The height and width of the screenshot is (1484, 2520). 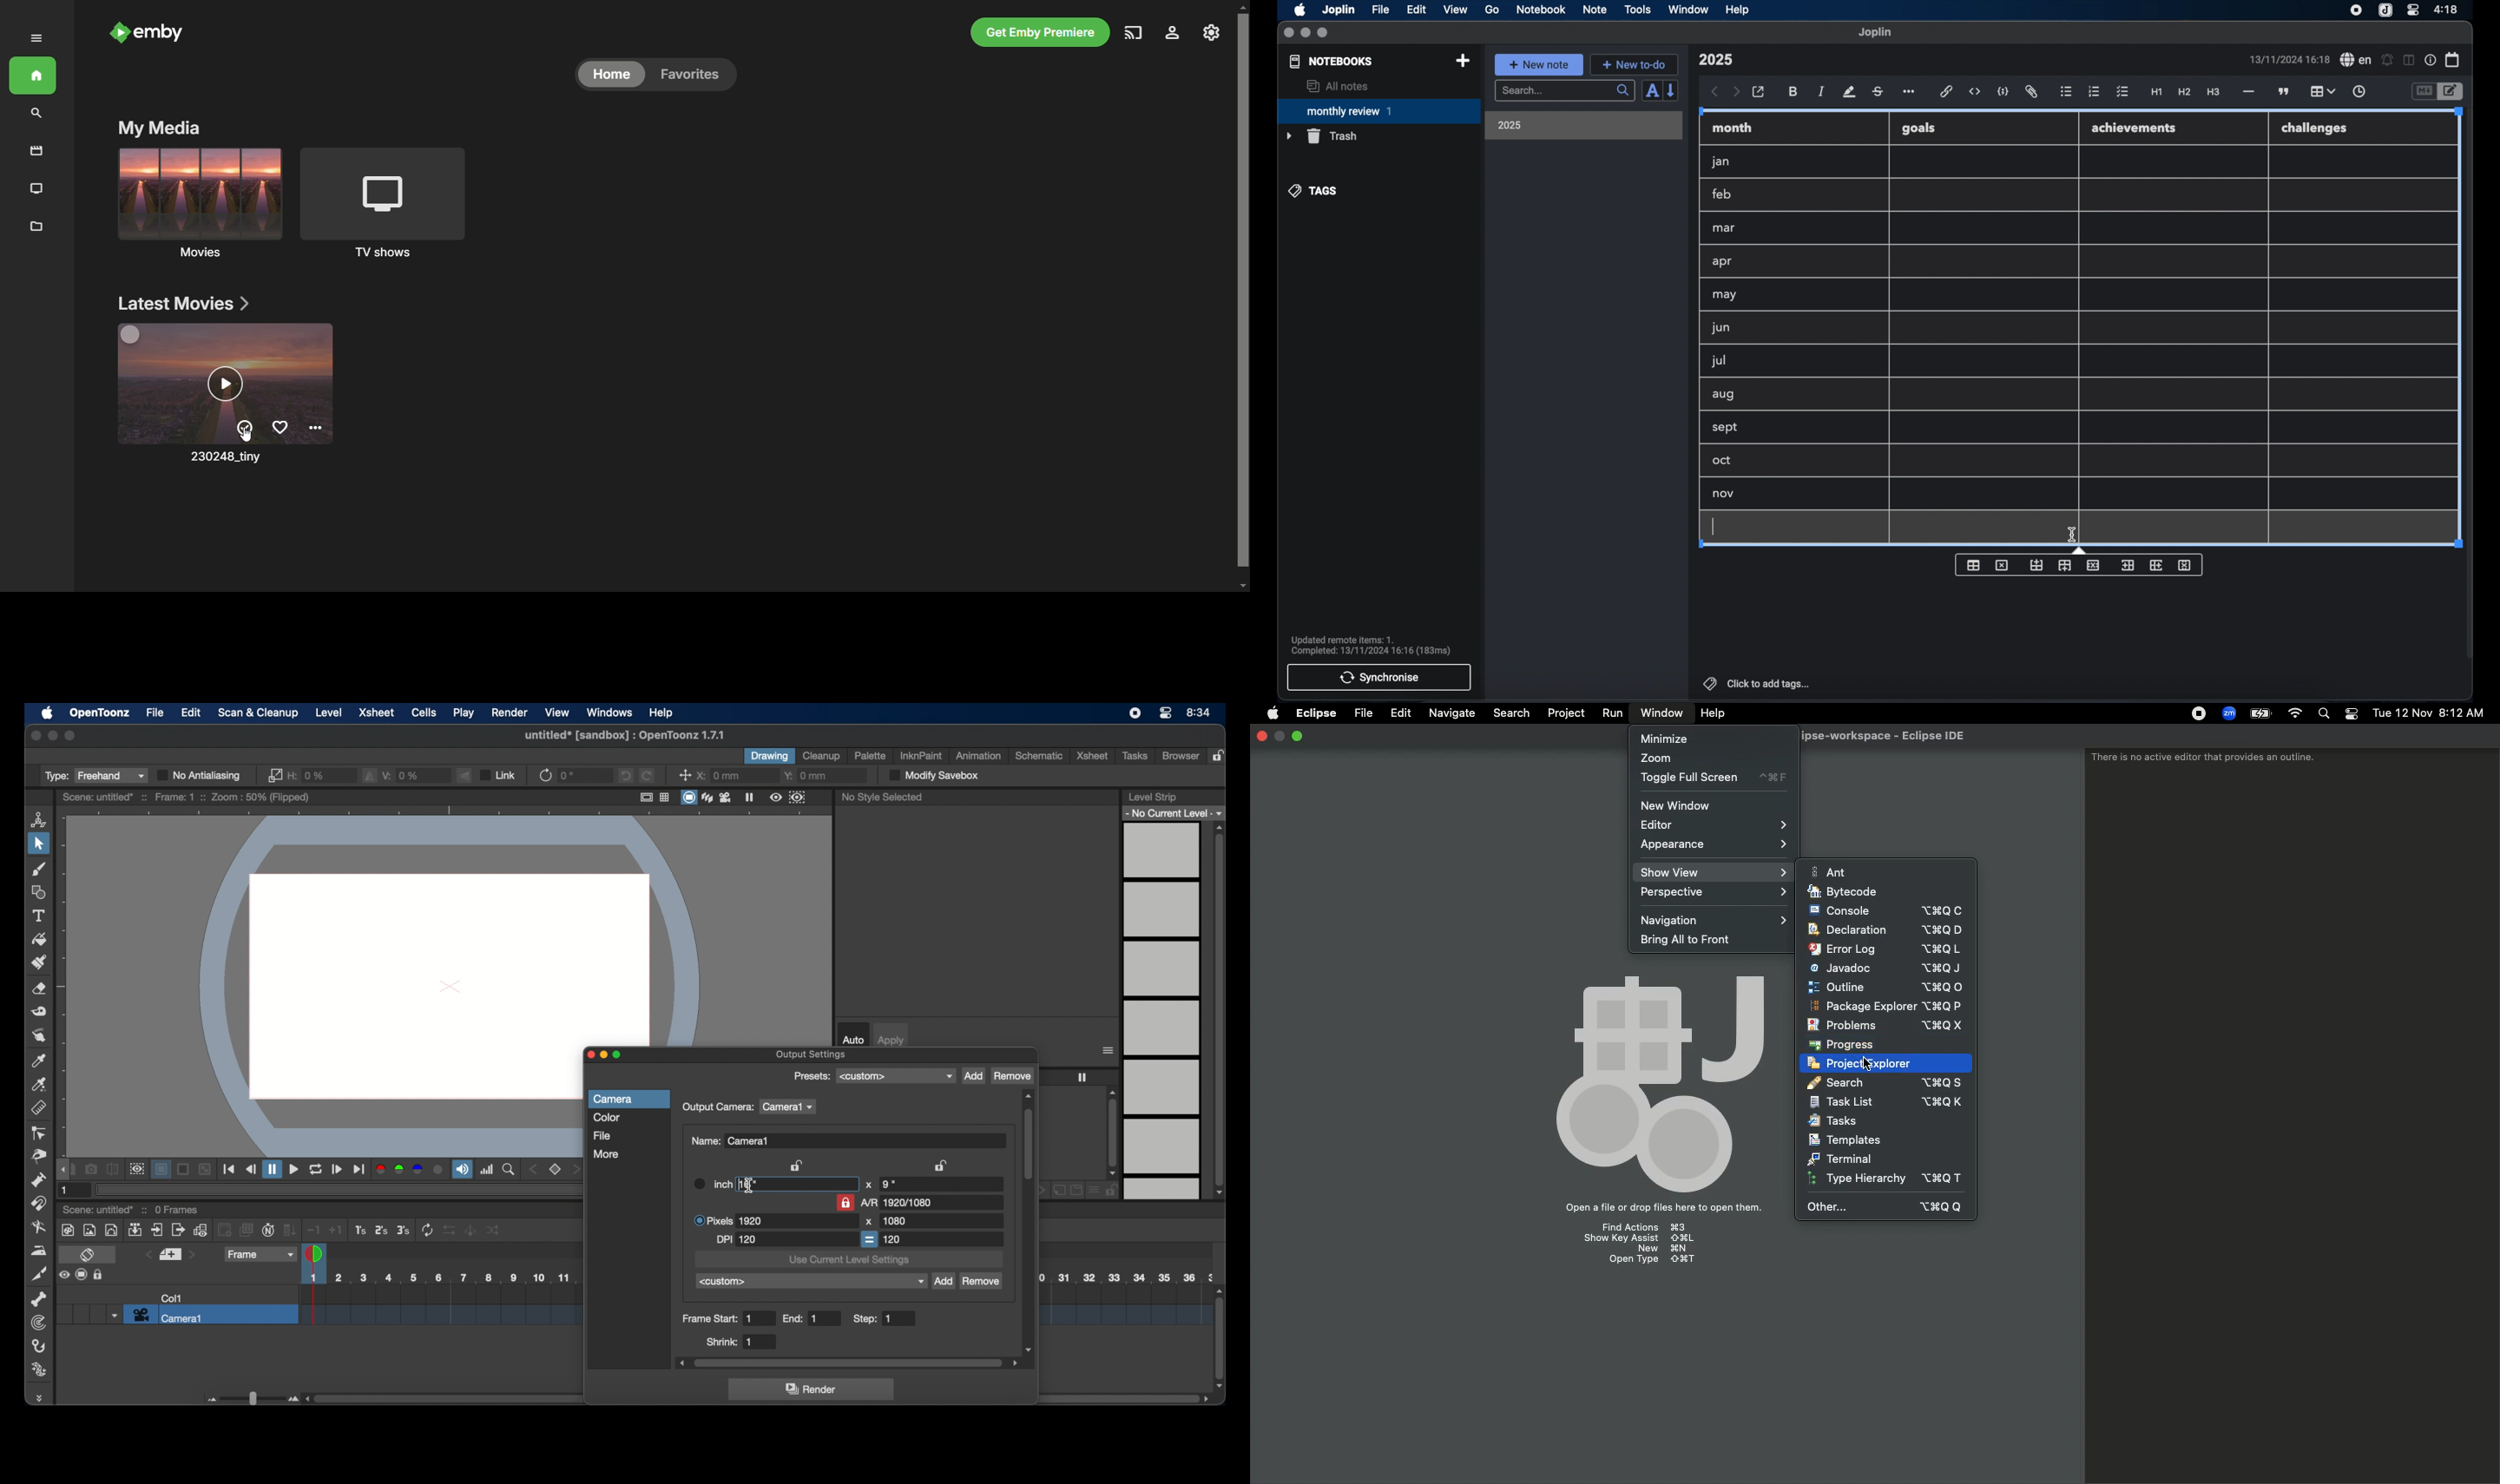 I want to click on highlight, so click(x=1849, y=92).